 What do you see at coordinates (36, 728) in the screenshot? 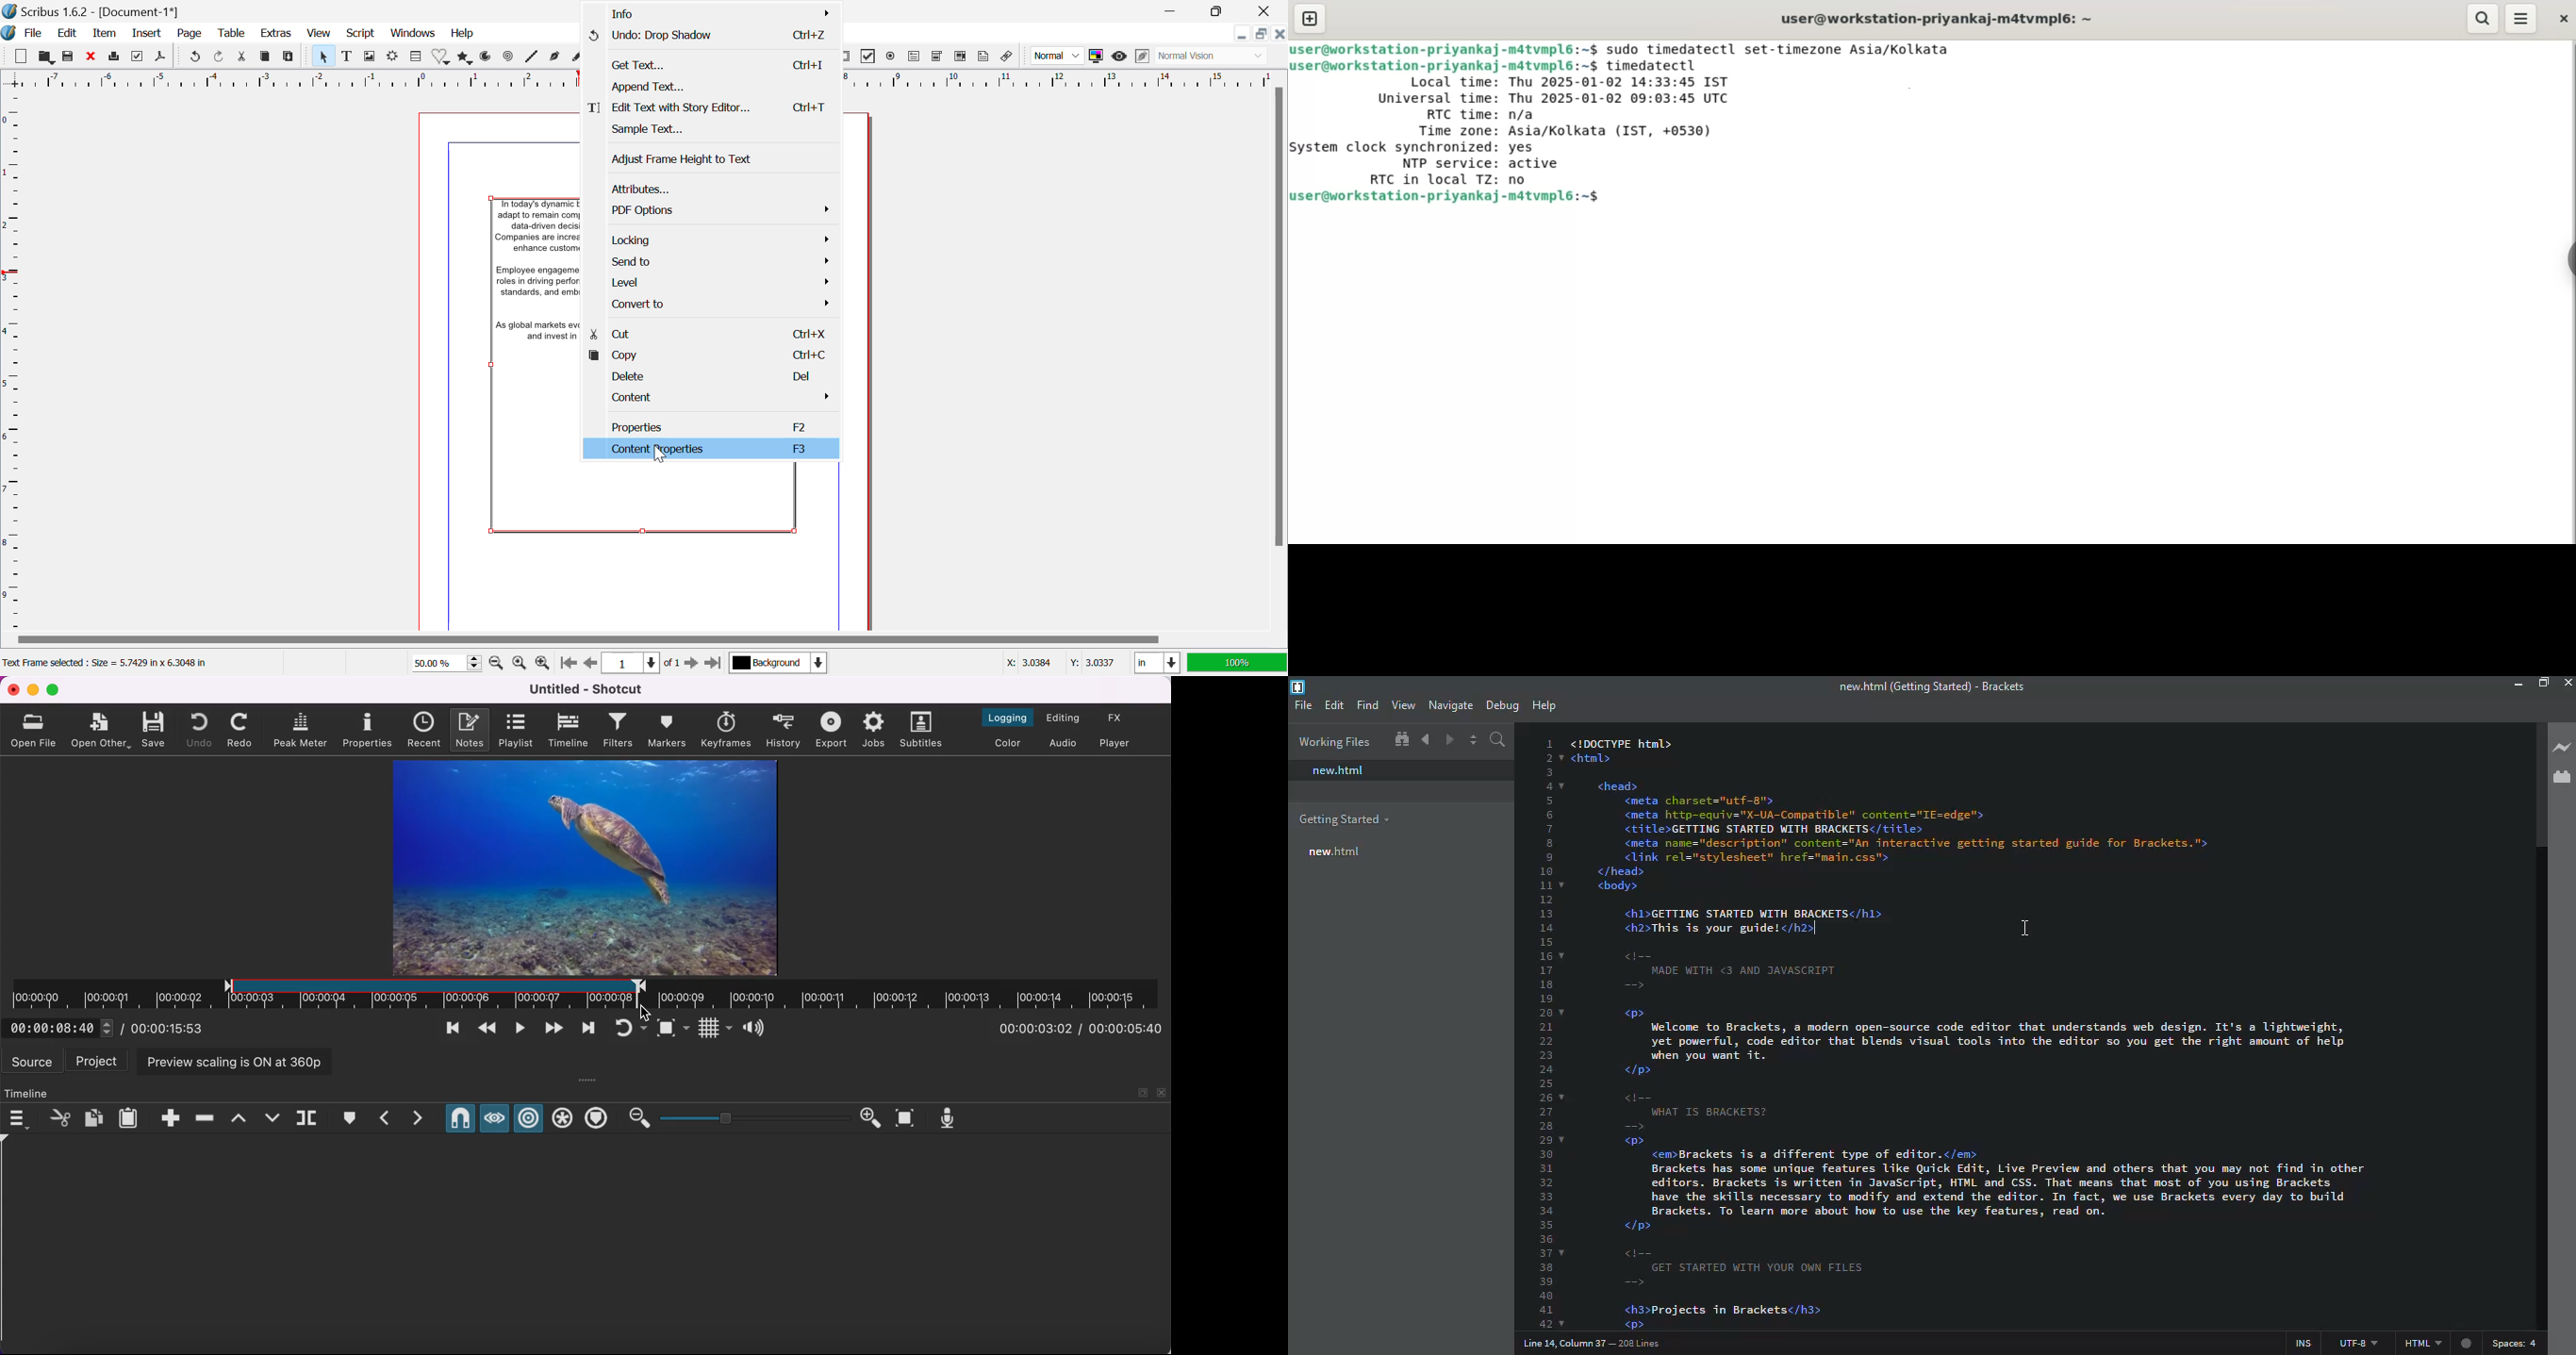
I see `open file` at bounding box center [36, 728].